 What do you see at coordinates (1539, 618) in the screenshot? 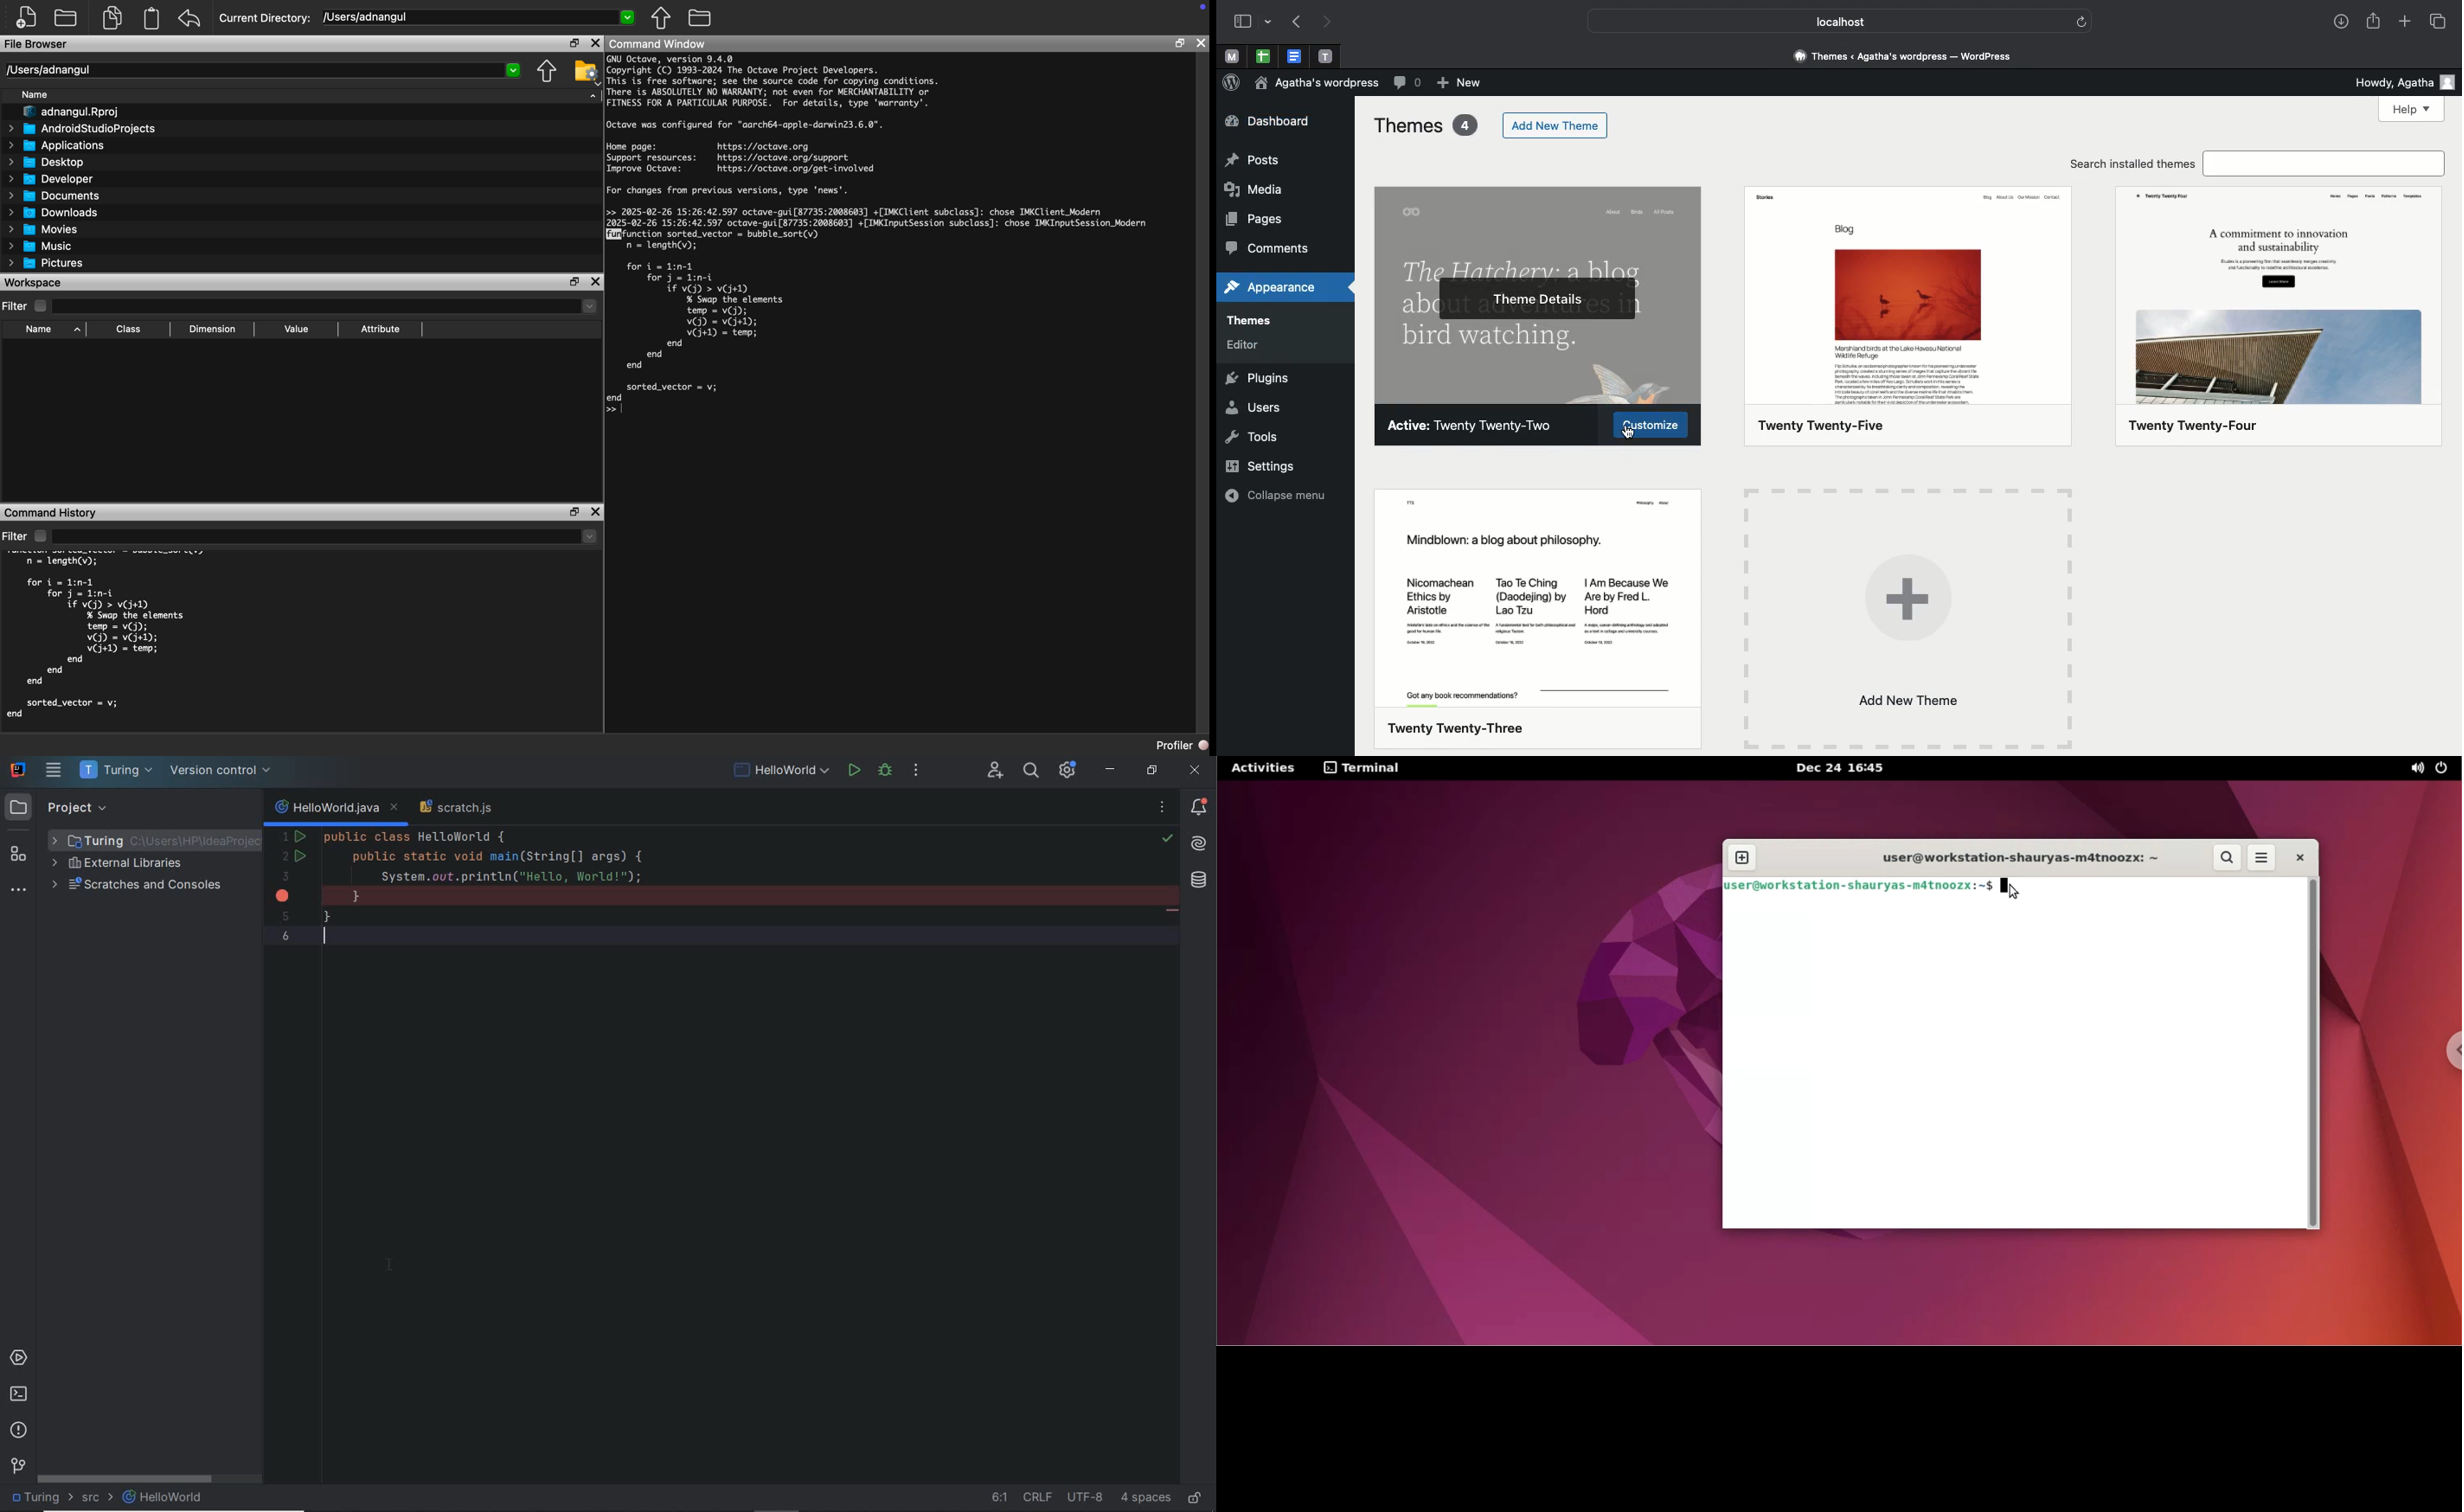
I see `2023 theme` at bounding box center [1539, 618].